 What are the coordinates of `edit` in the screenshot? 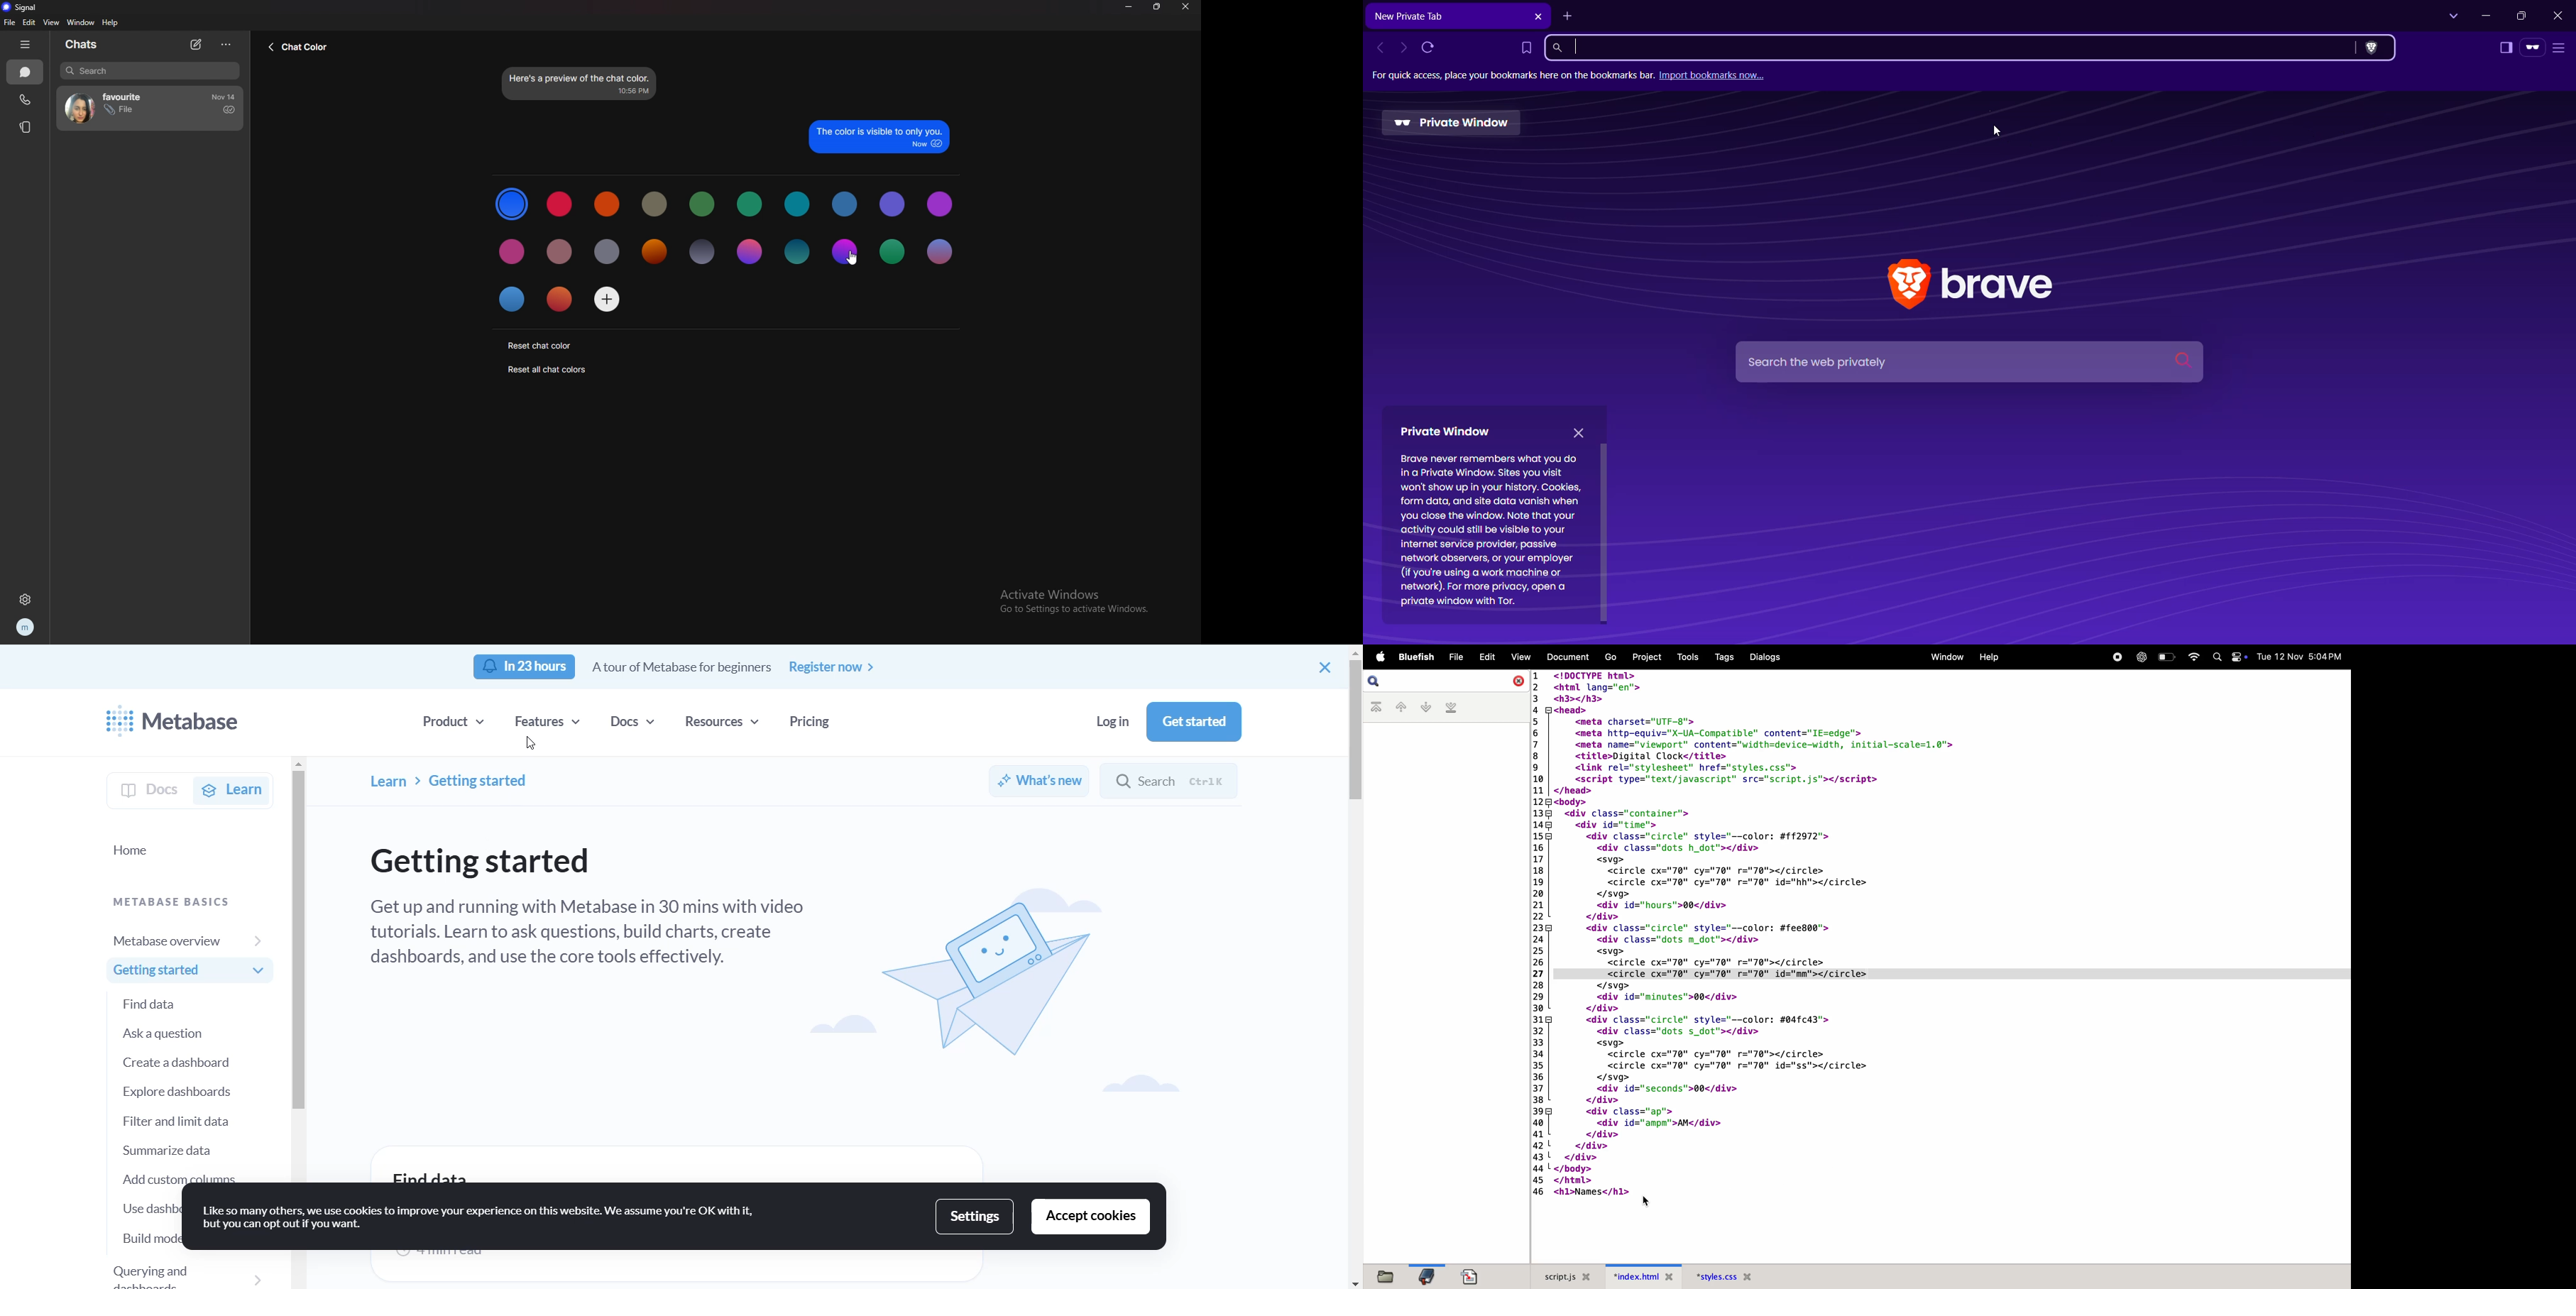 It's located at (29, 23).